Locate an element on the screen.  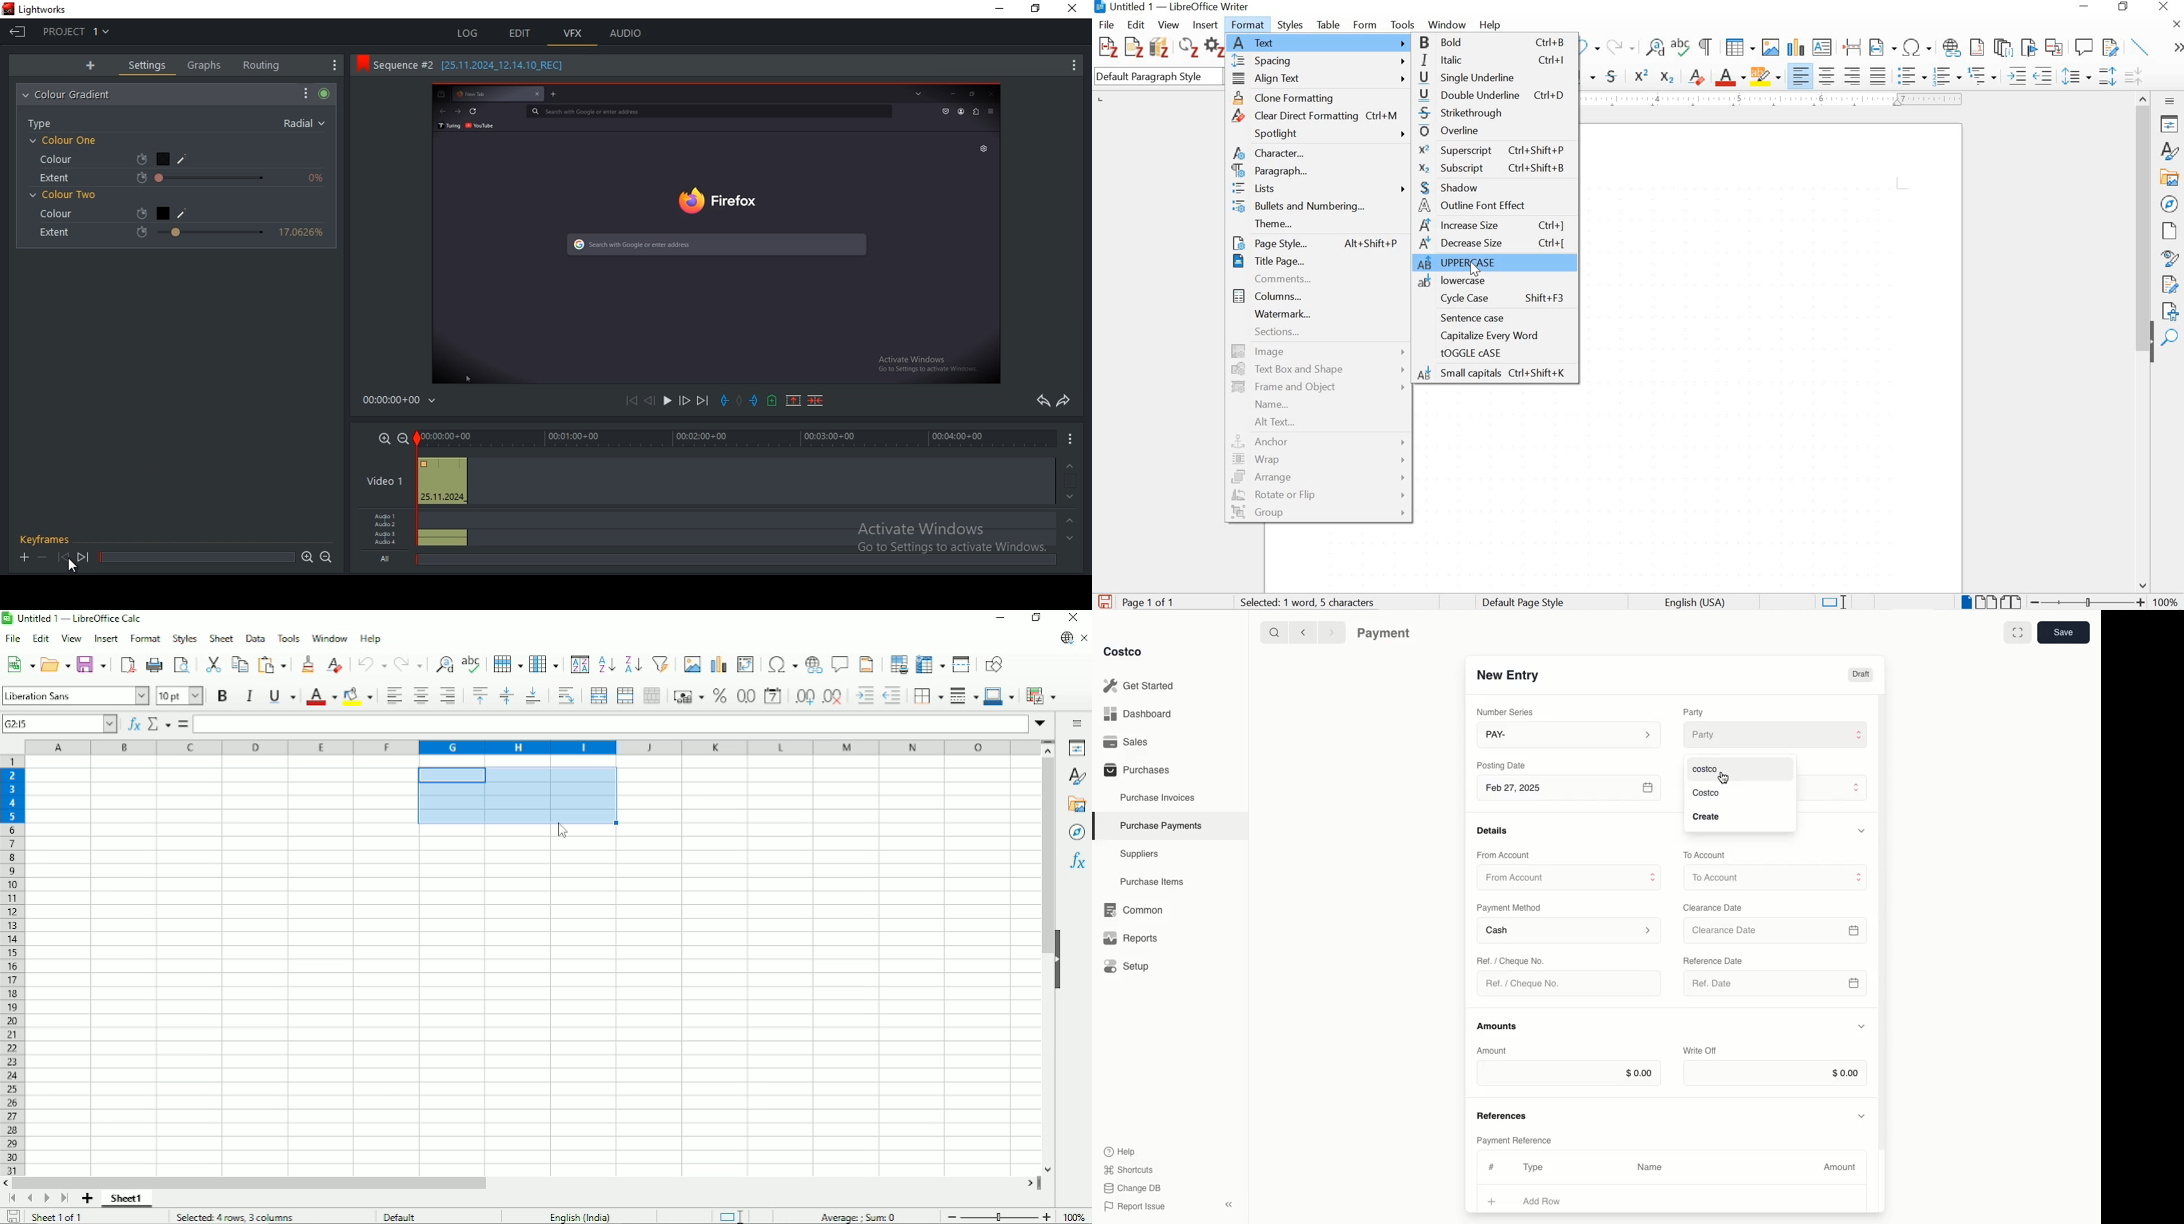
Selected color is located at coordinates (161, 158).